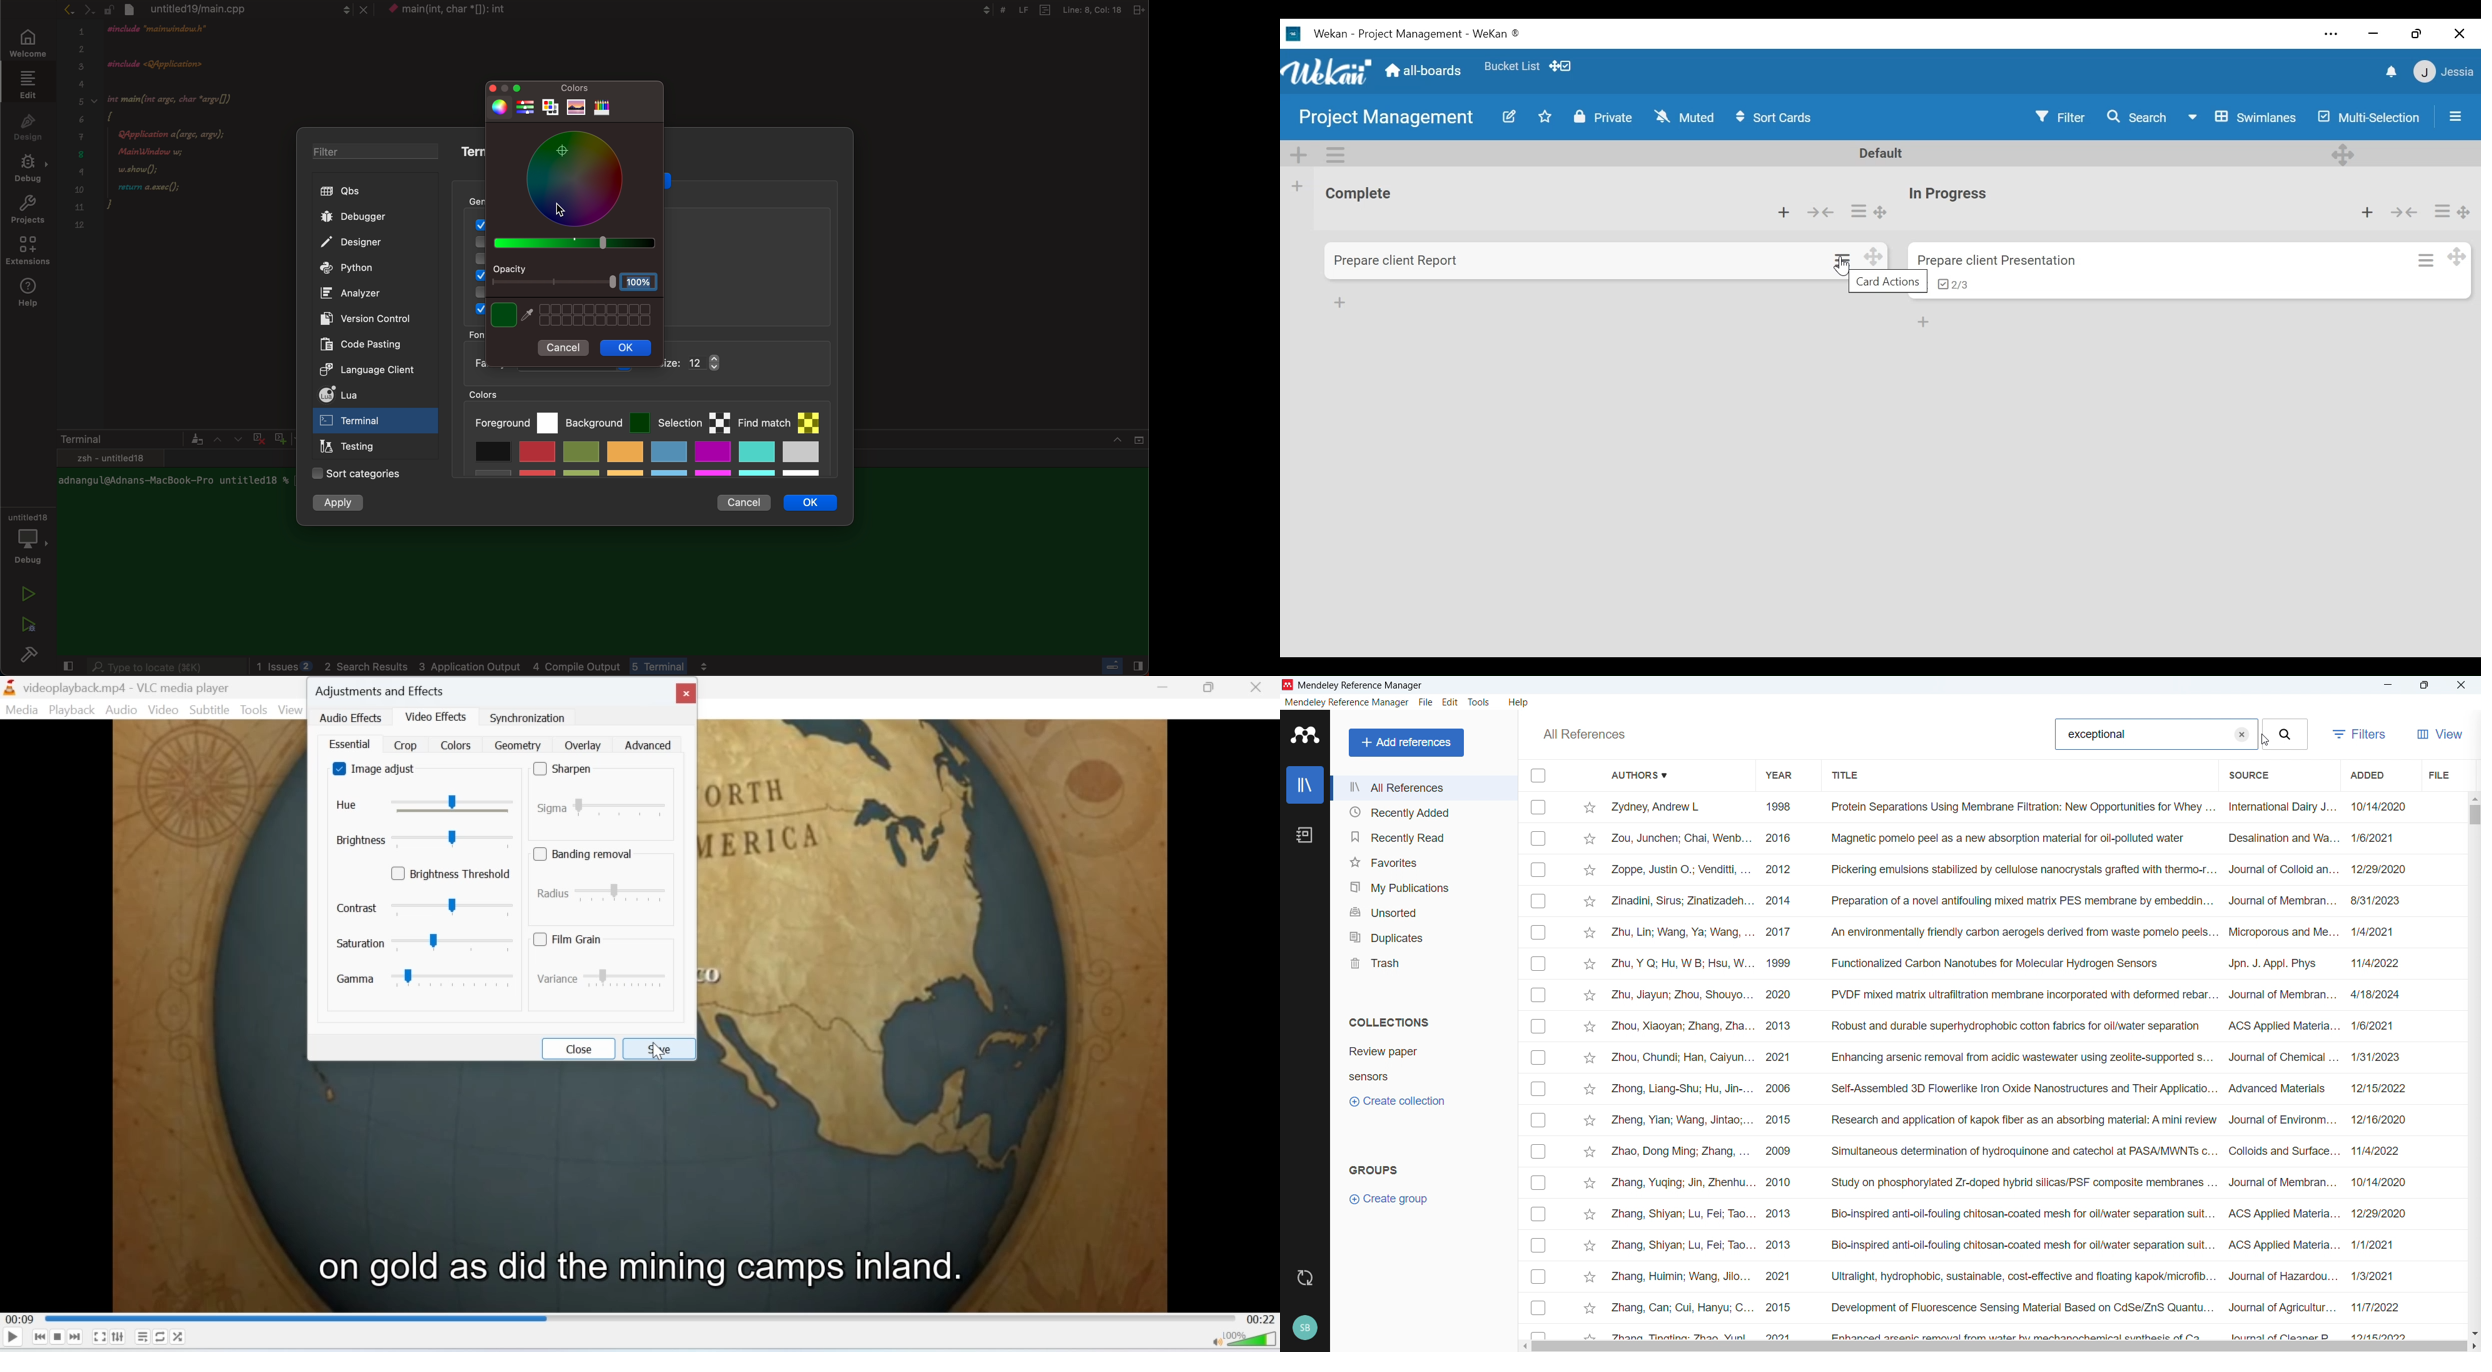 The image size is (2492, 1372). I want to click on Sync , so click(1303, 1278).